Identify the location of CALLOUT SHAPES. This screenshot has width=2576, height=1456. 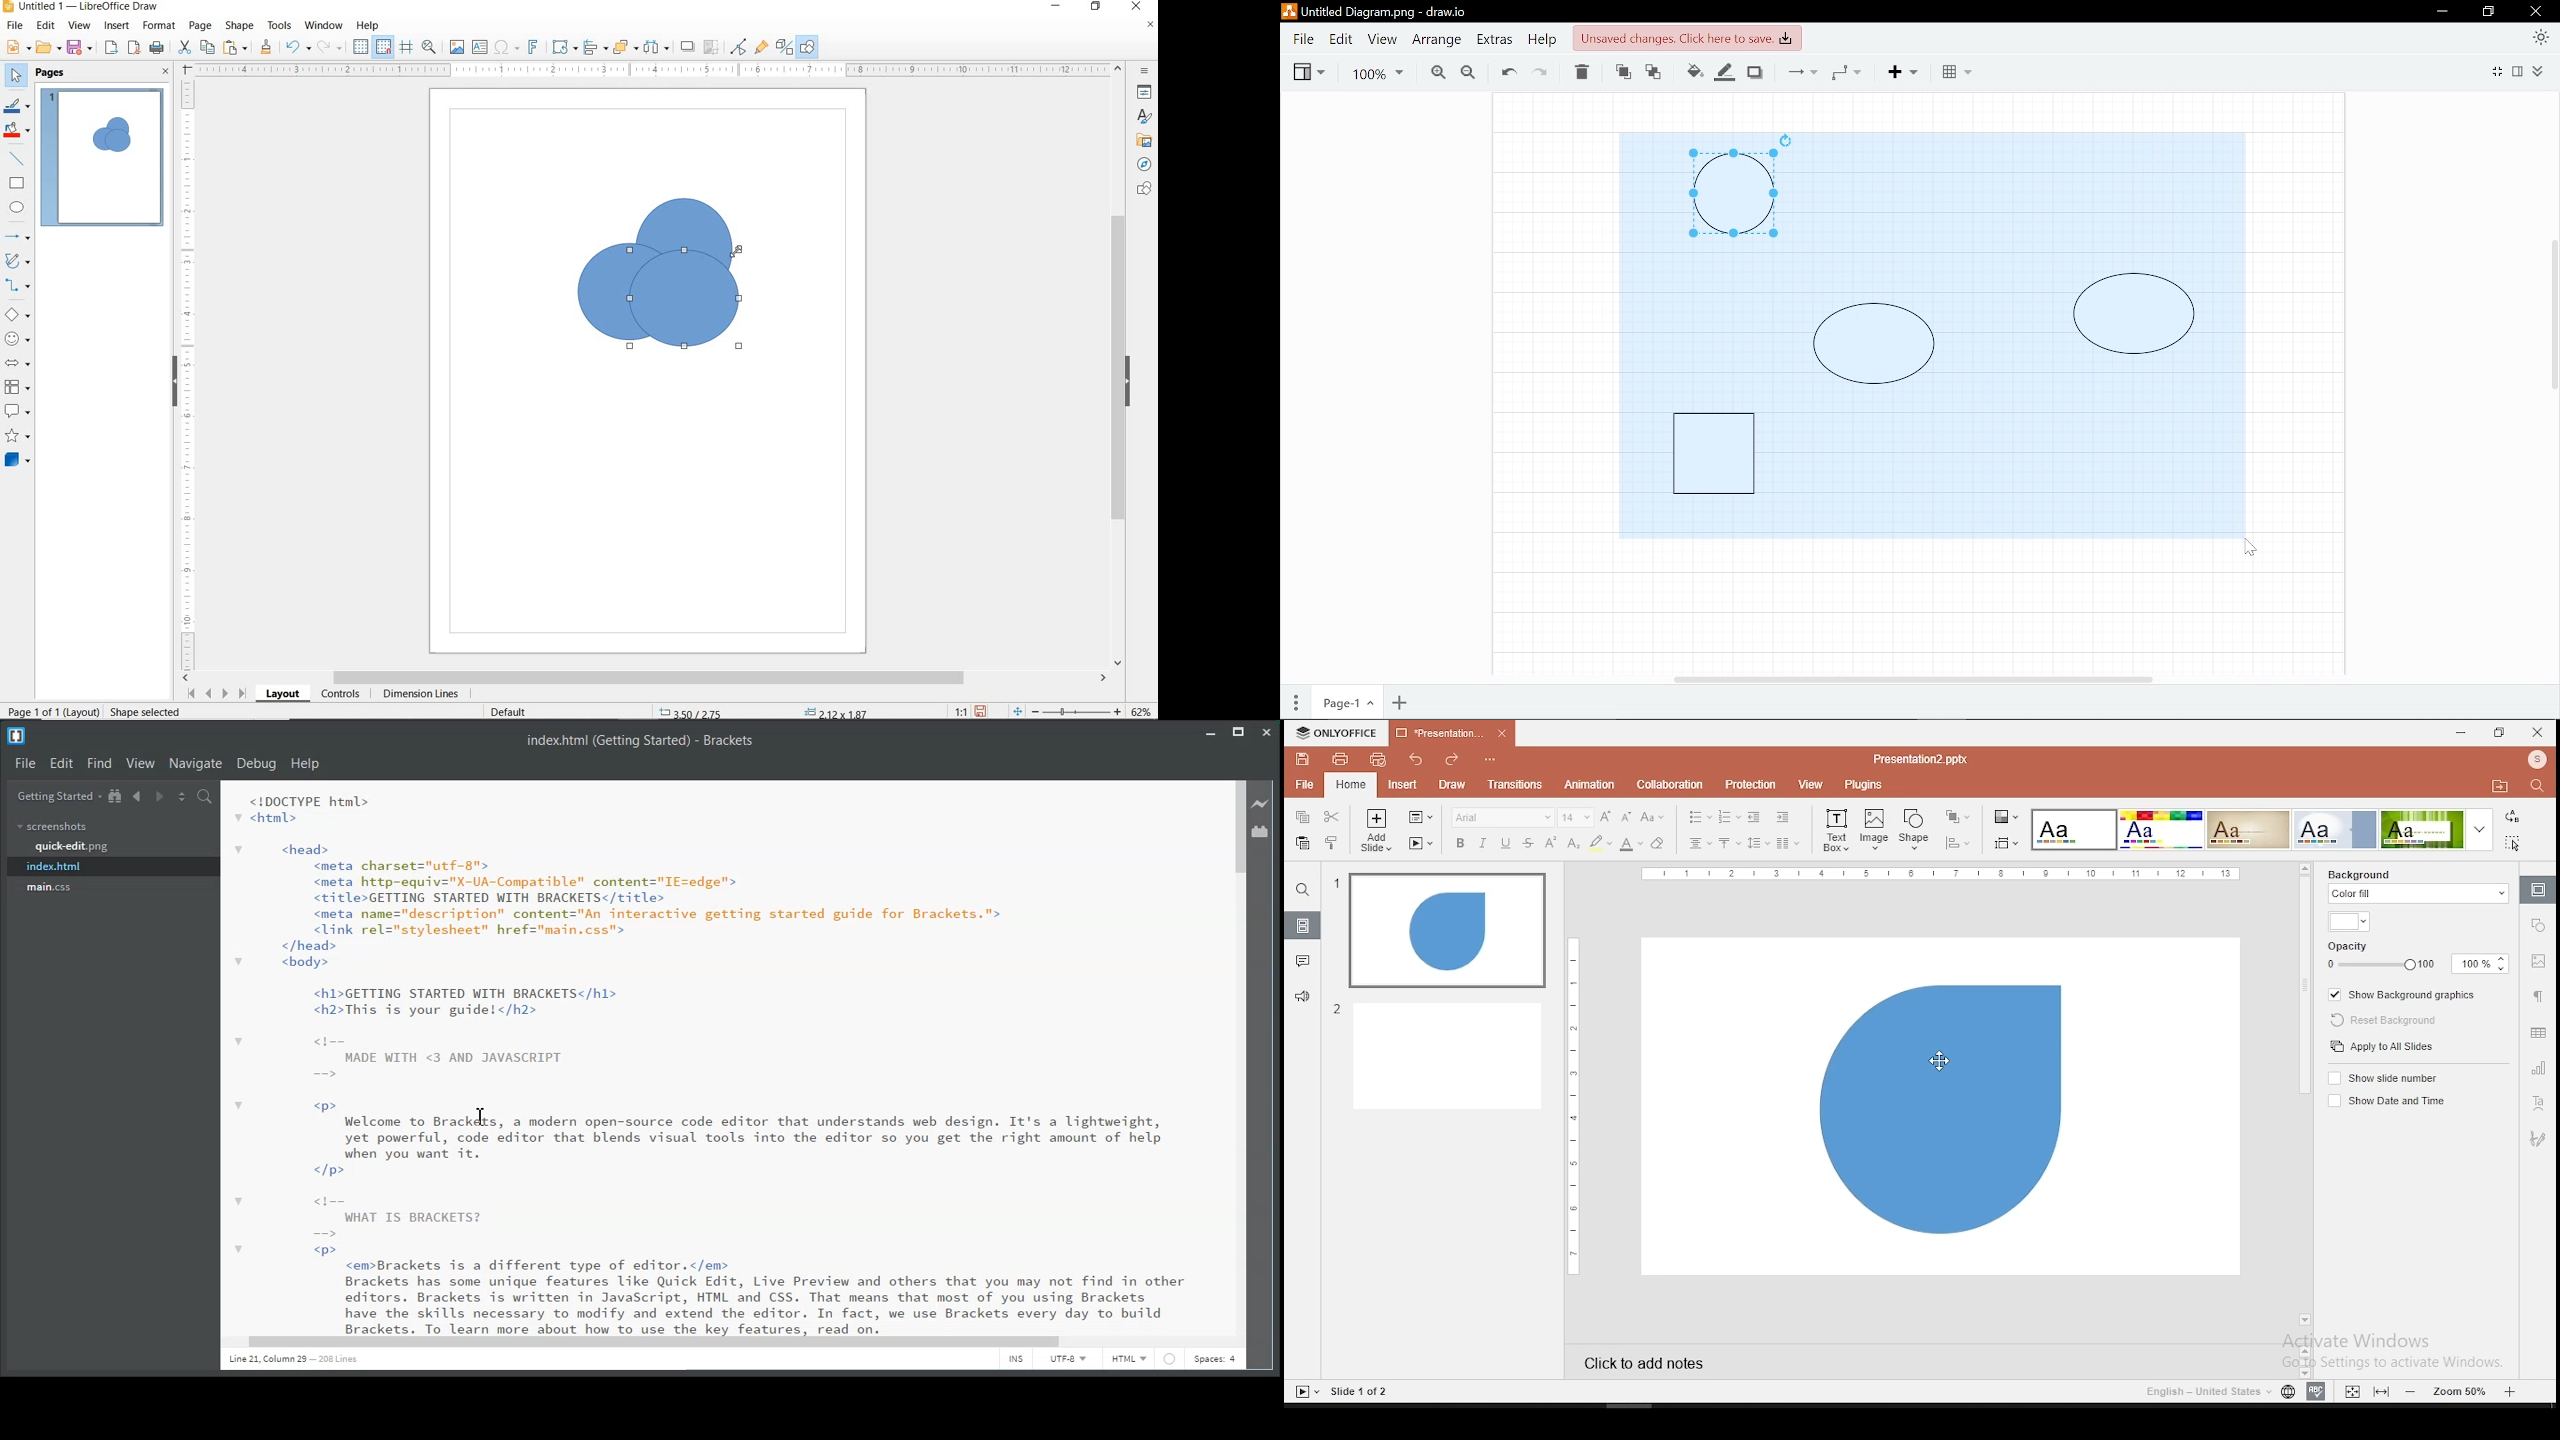
(17, 412).